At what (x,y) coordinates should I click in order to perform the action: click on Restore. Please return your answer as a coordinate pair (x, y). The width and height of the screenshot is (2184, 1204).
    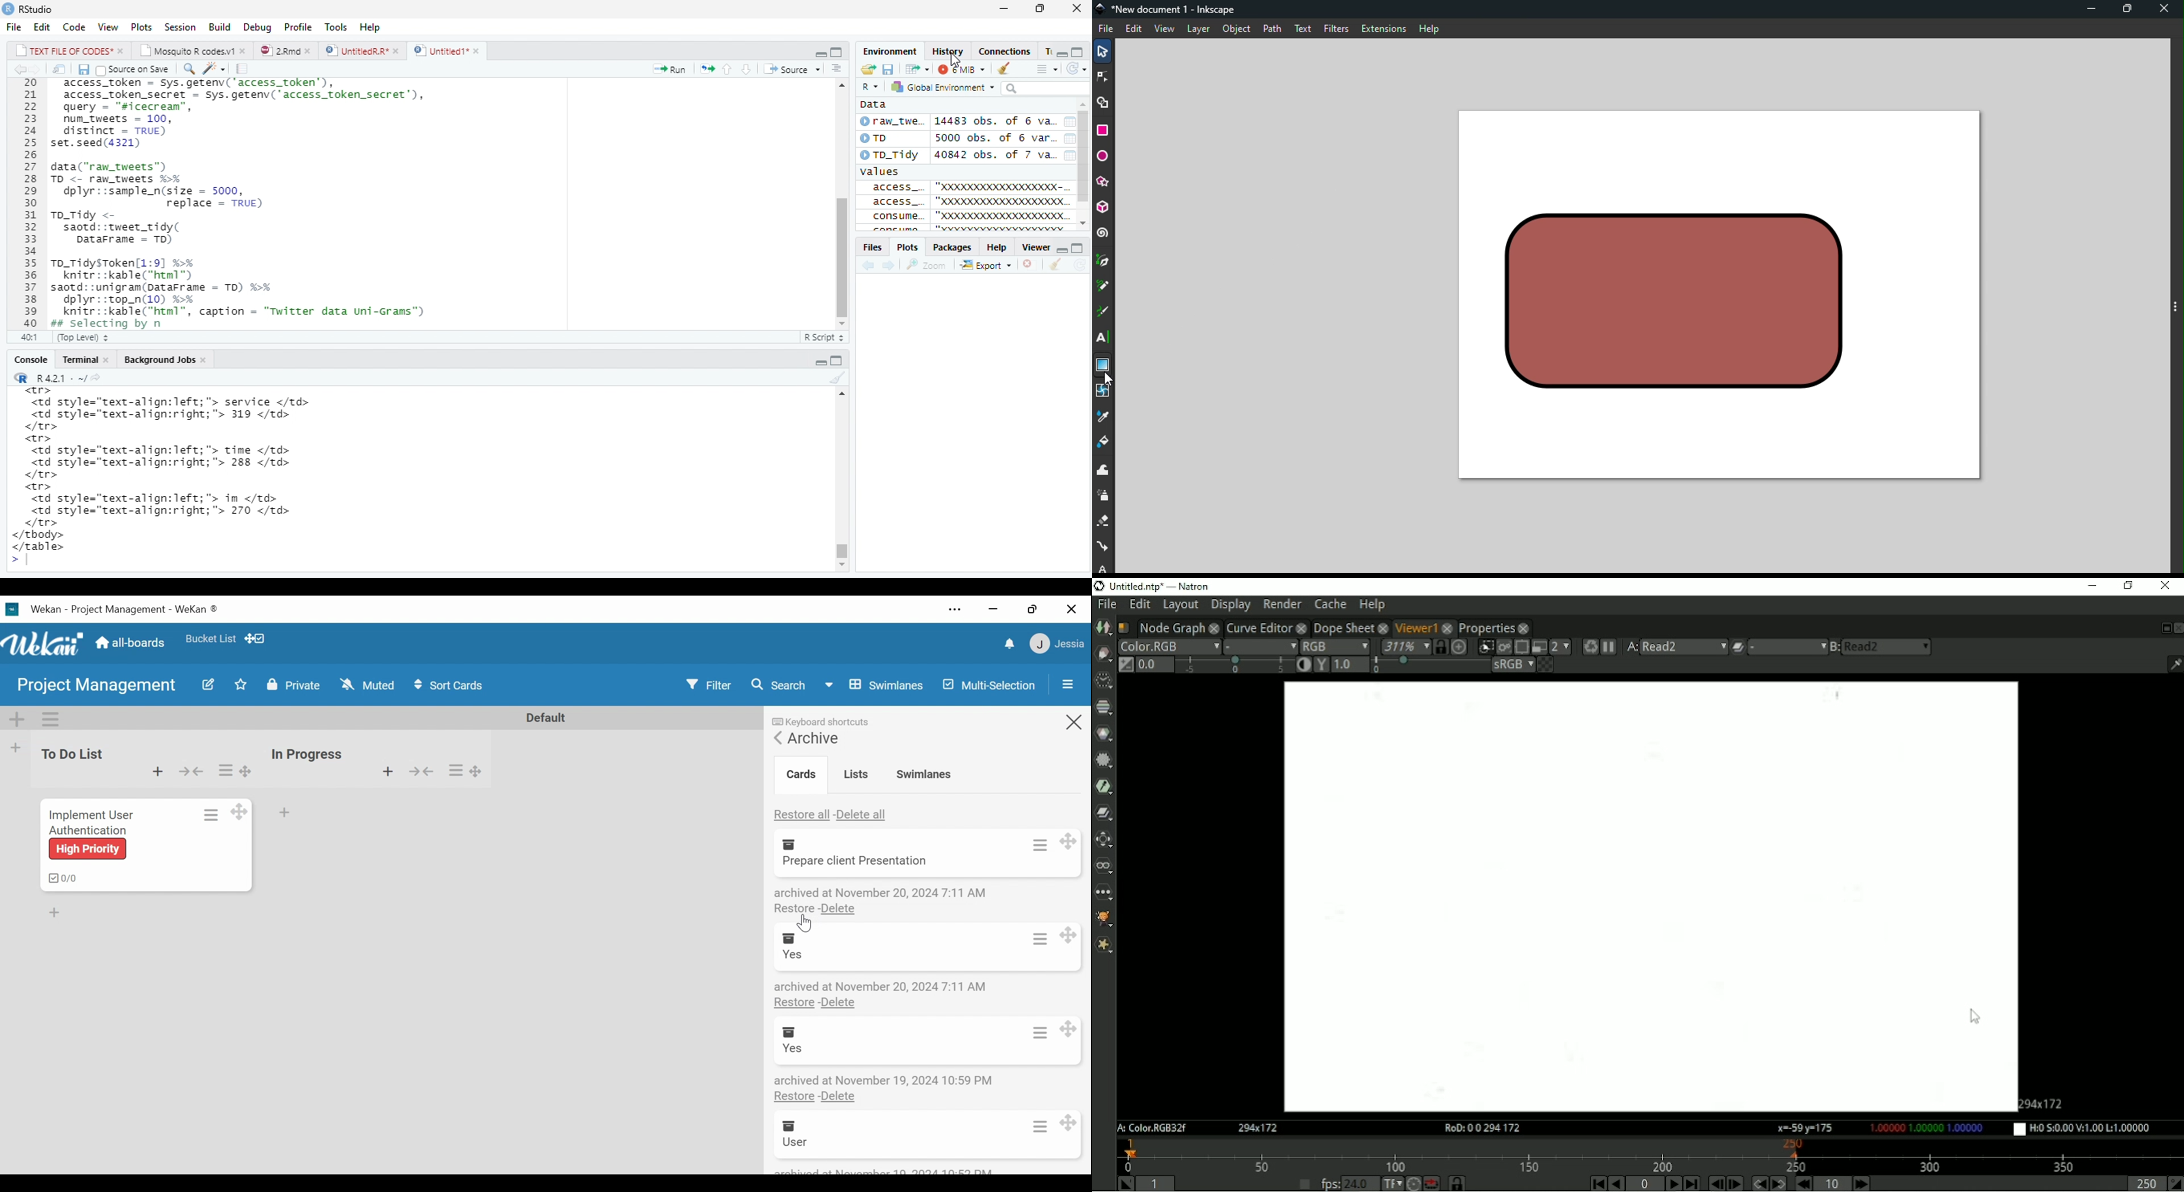
    Looking at the image, I should click on (795, 1003).